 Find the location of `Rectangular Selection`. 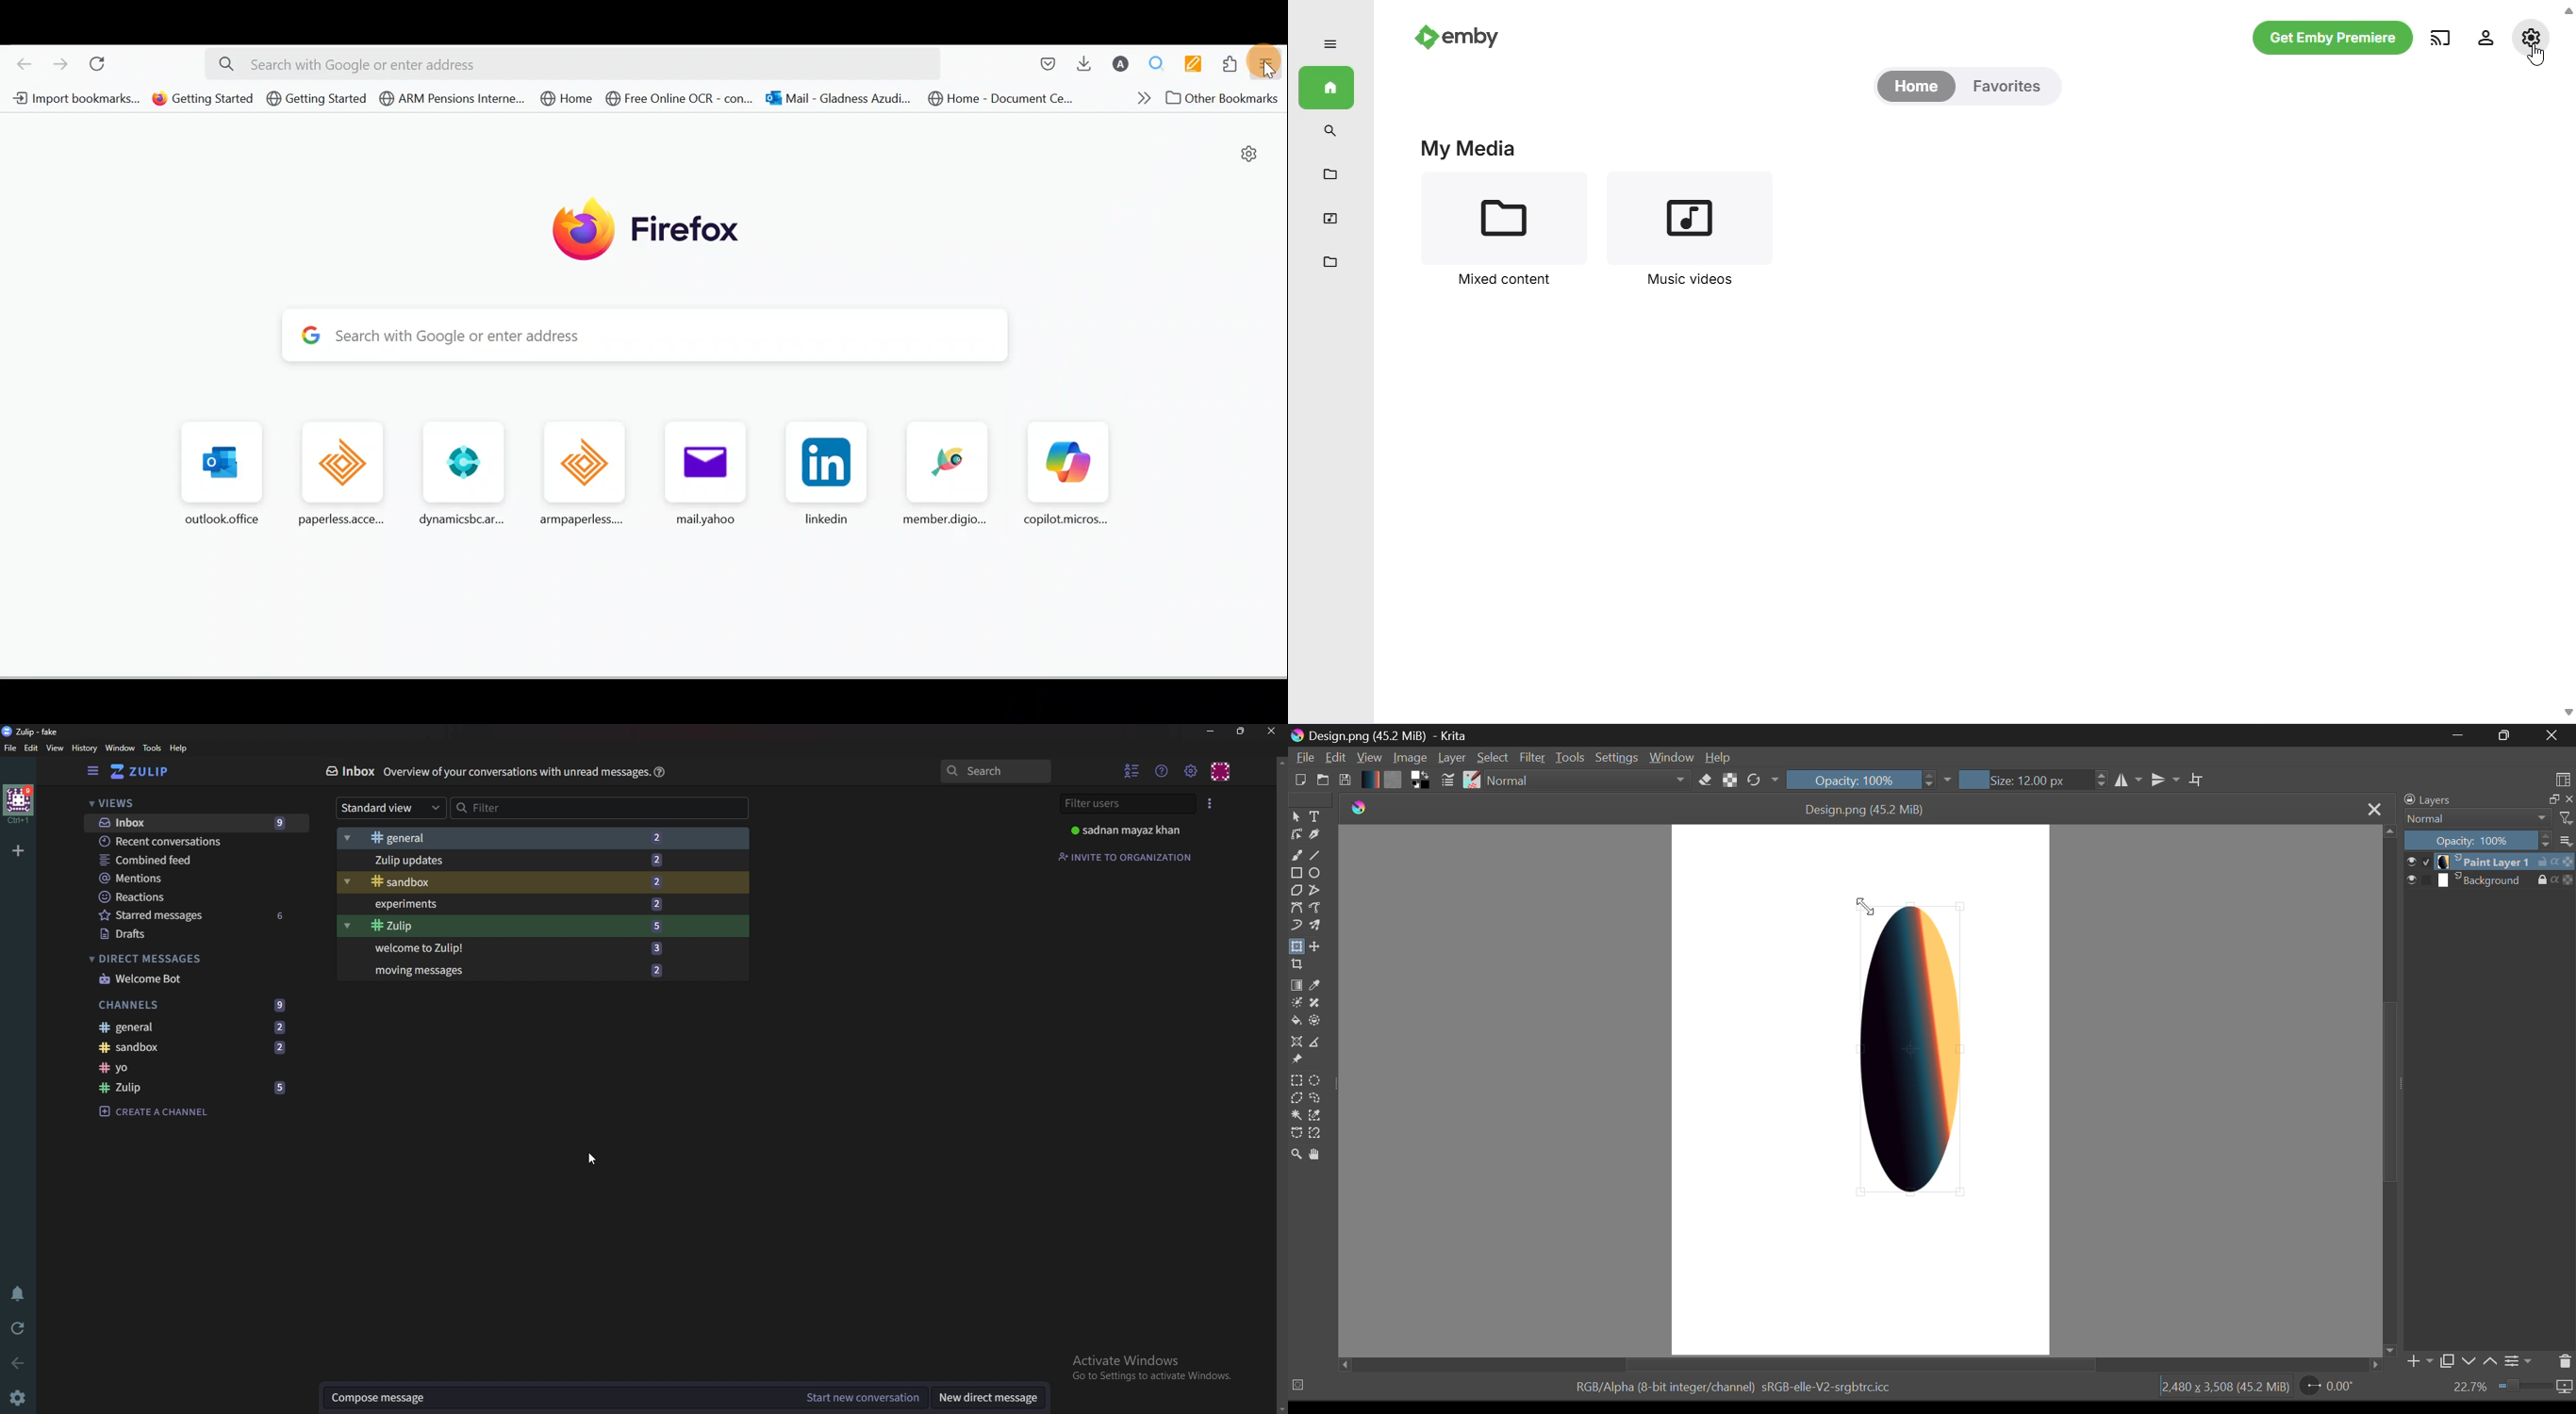

Rectangular Selection is located at coordinates (1296, 1080).